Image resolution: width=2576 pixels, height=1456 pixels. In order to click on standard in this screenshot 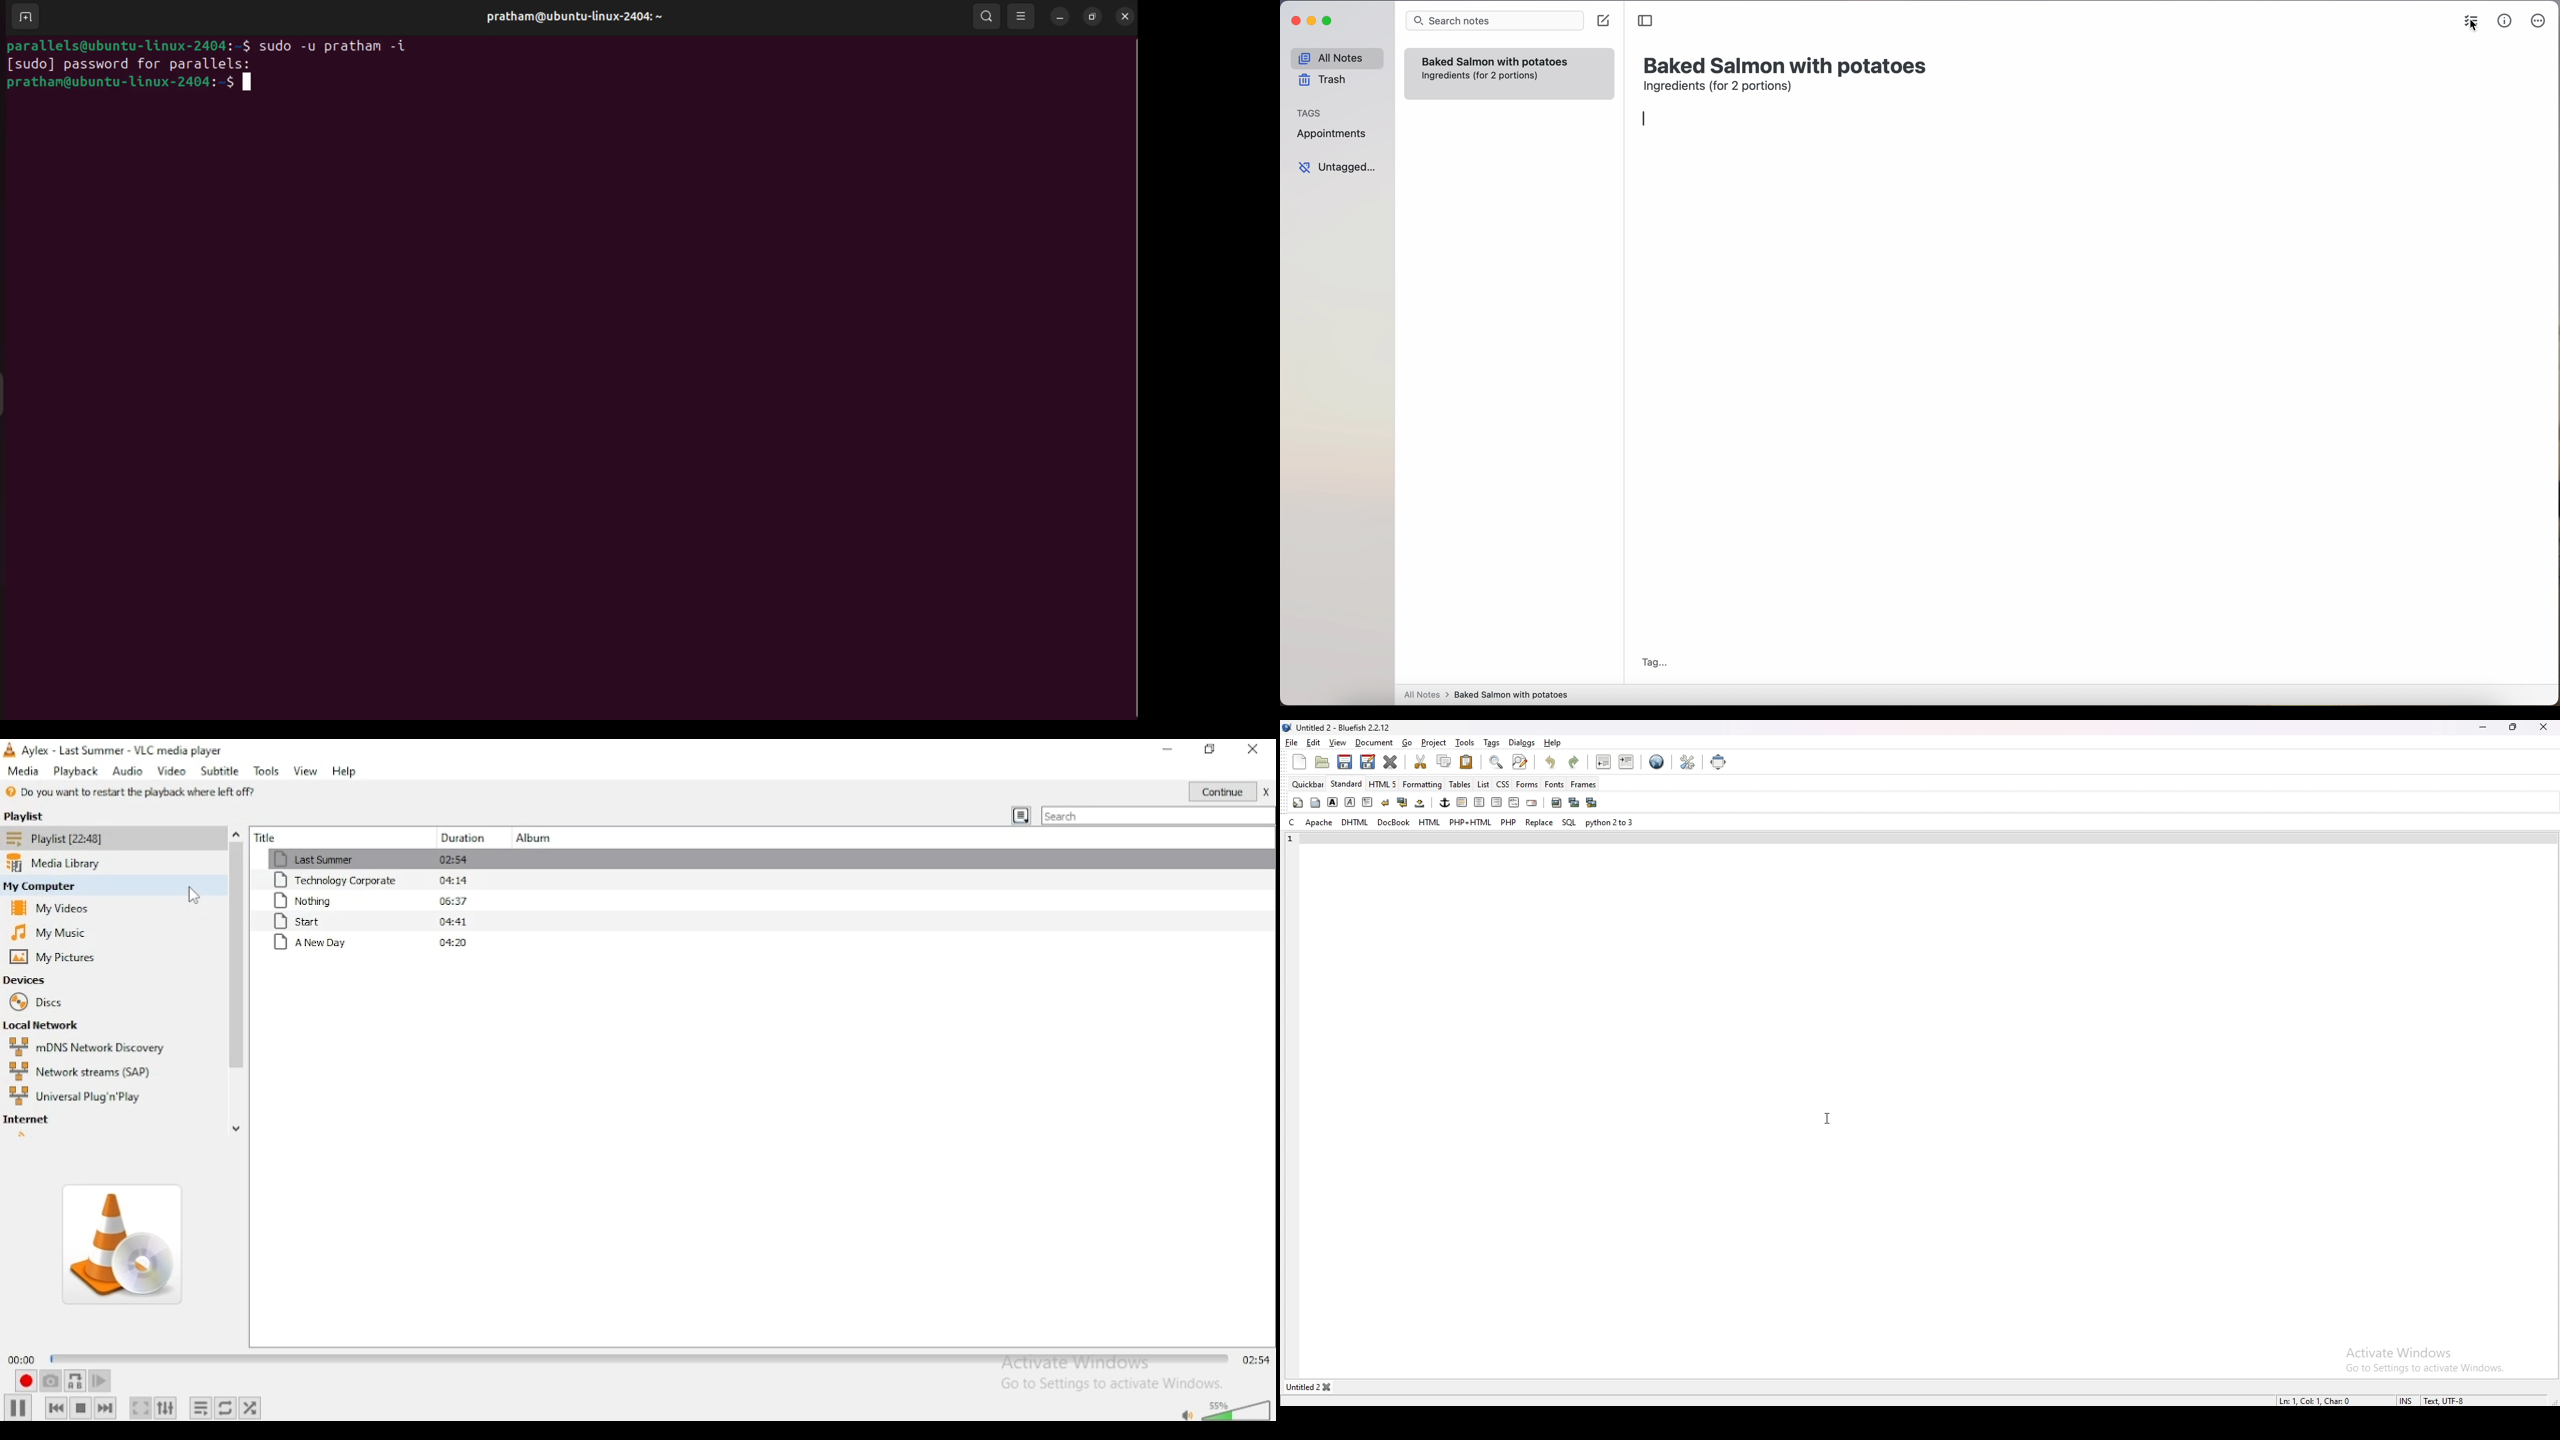, I will do `click(1346, 784)`.